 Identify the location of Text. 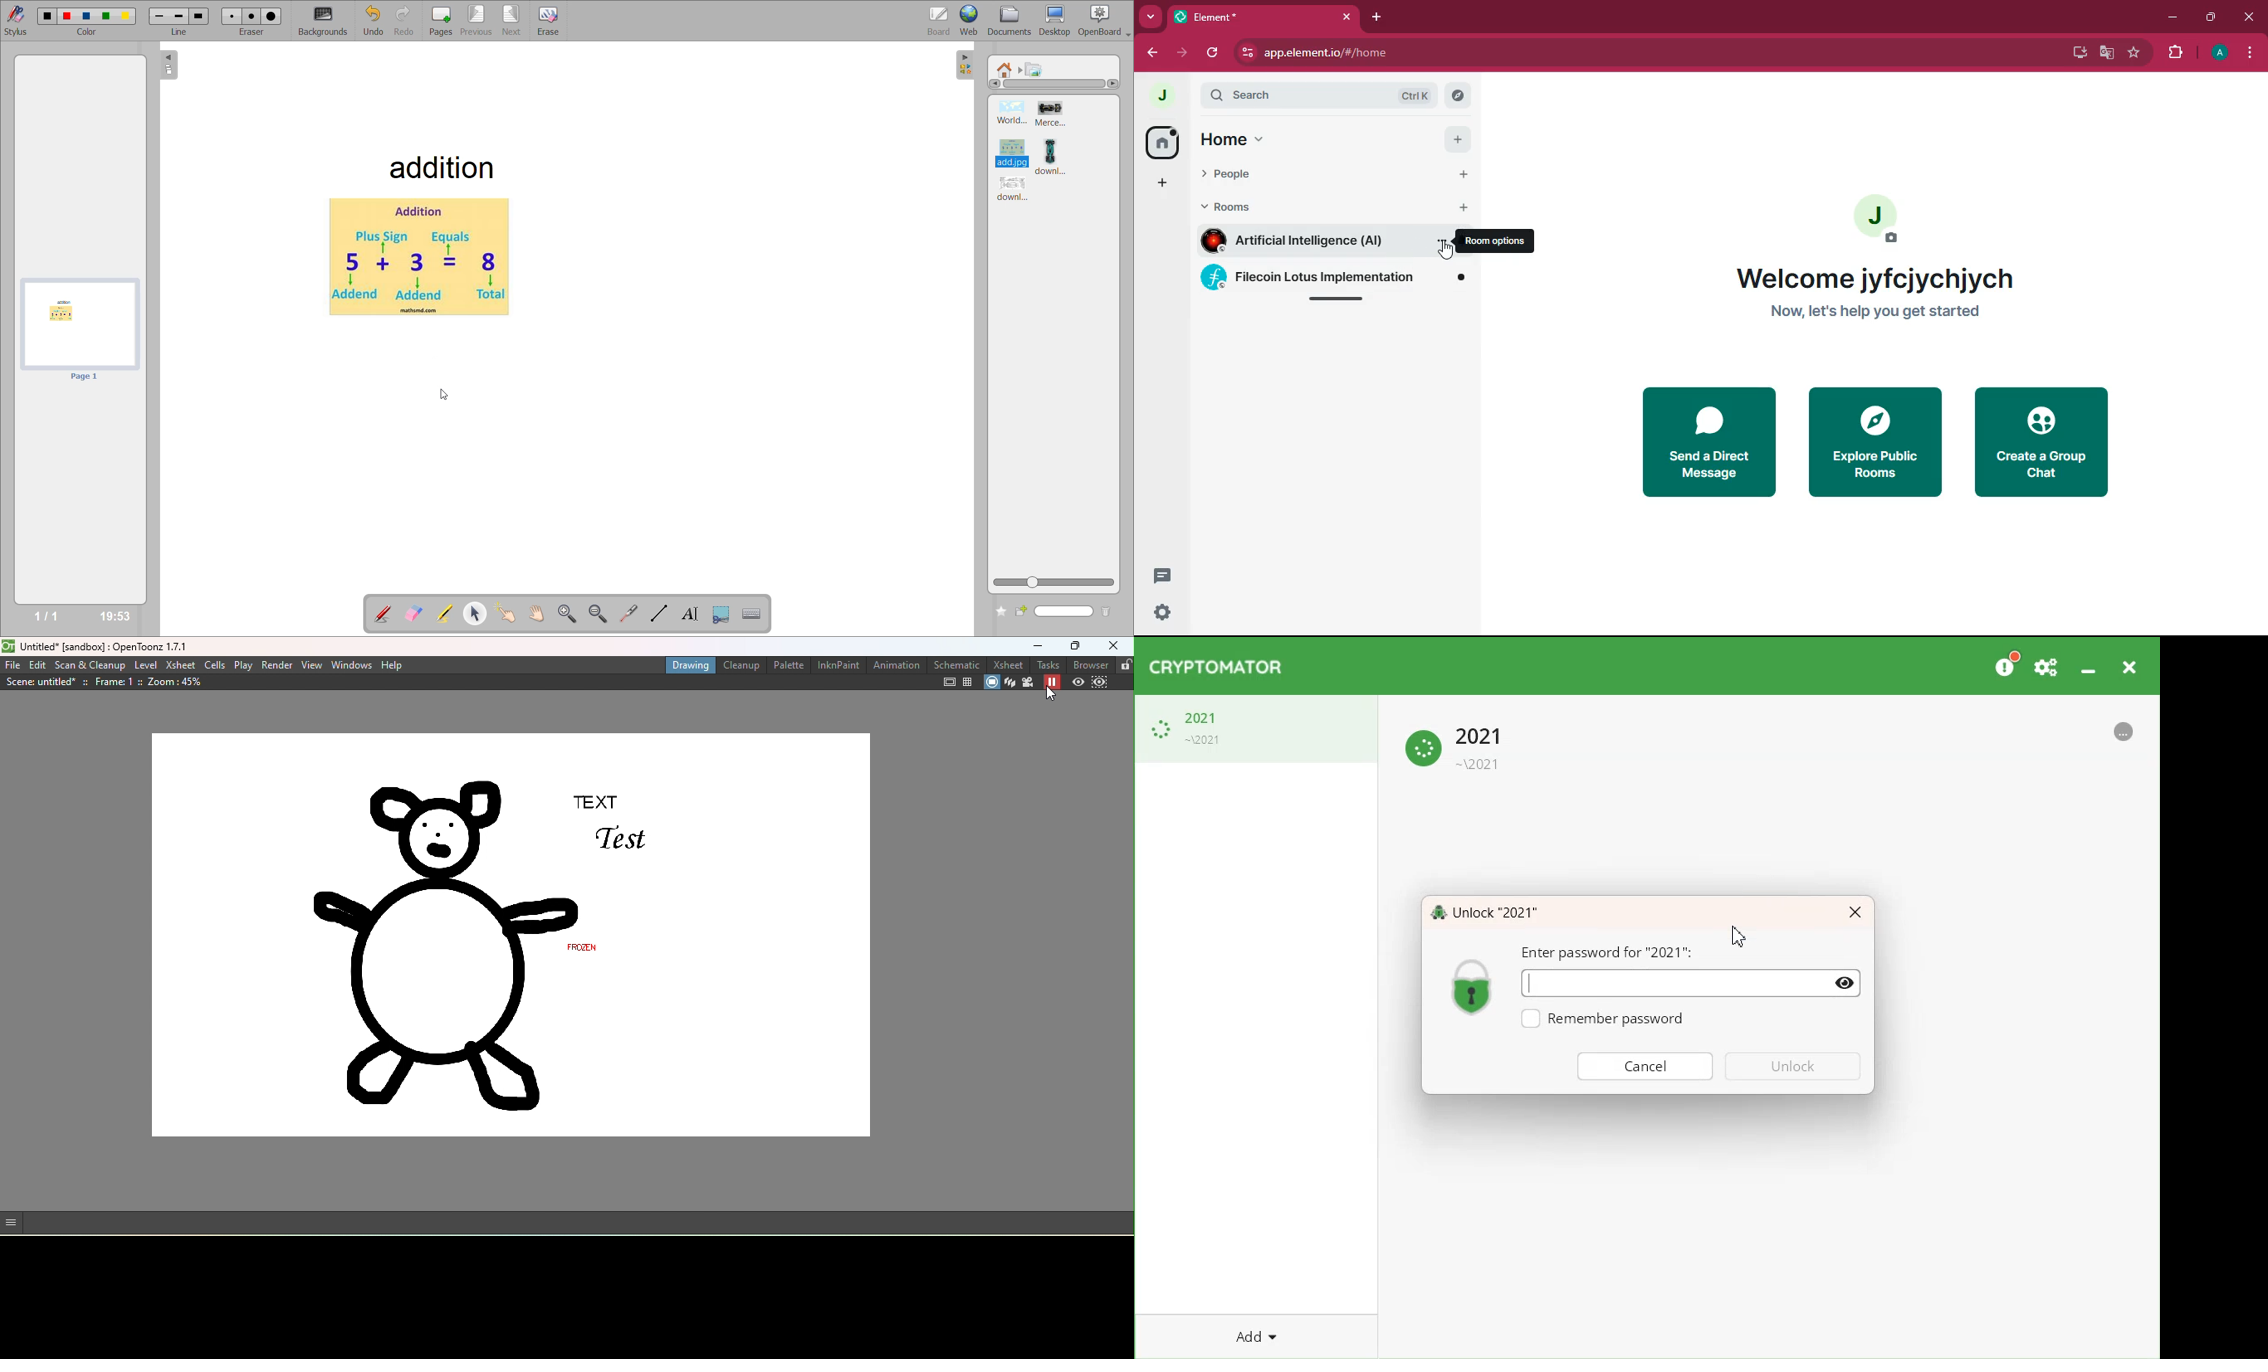
(1484, 911).